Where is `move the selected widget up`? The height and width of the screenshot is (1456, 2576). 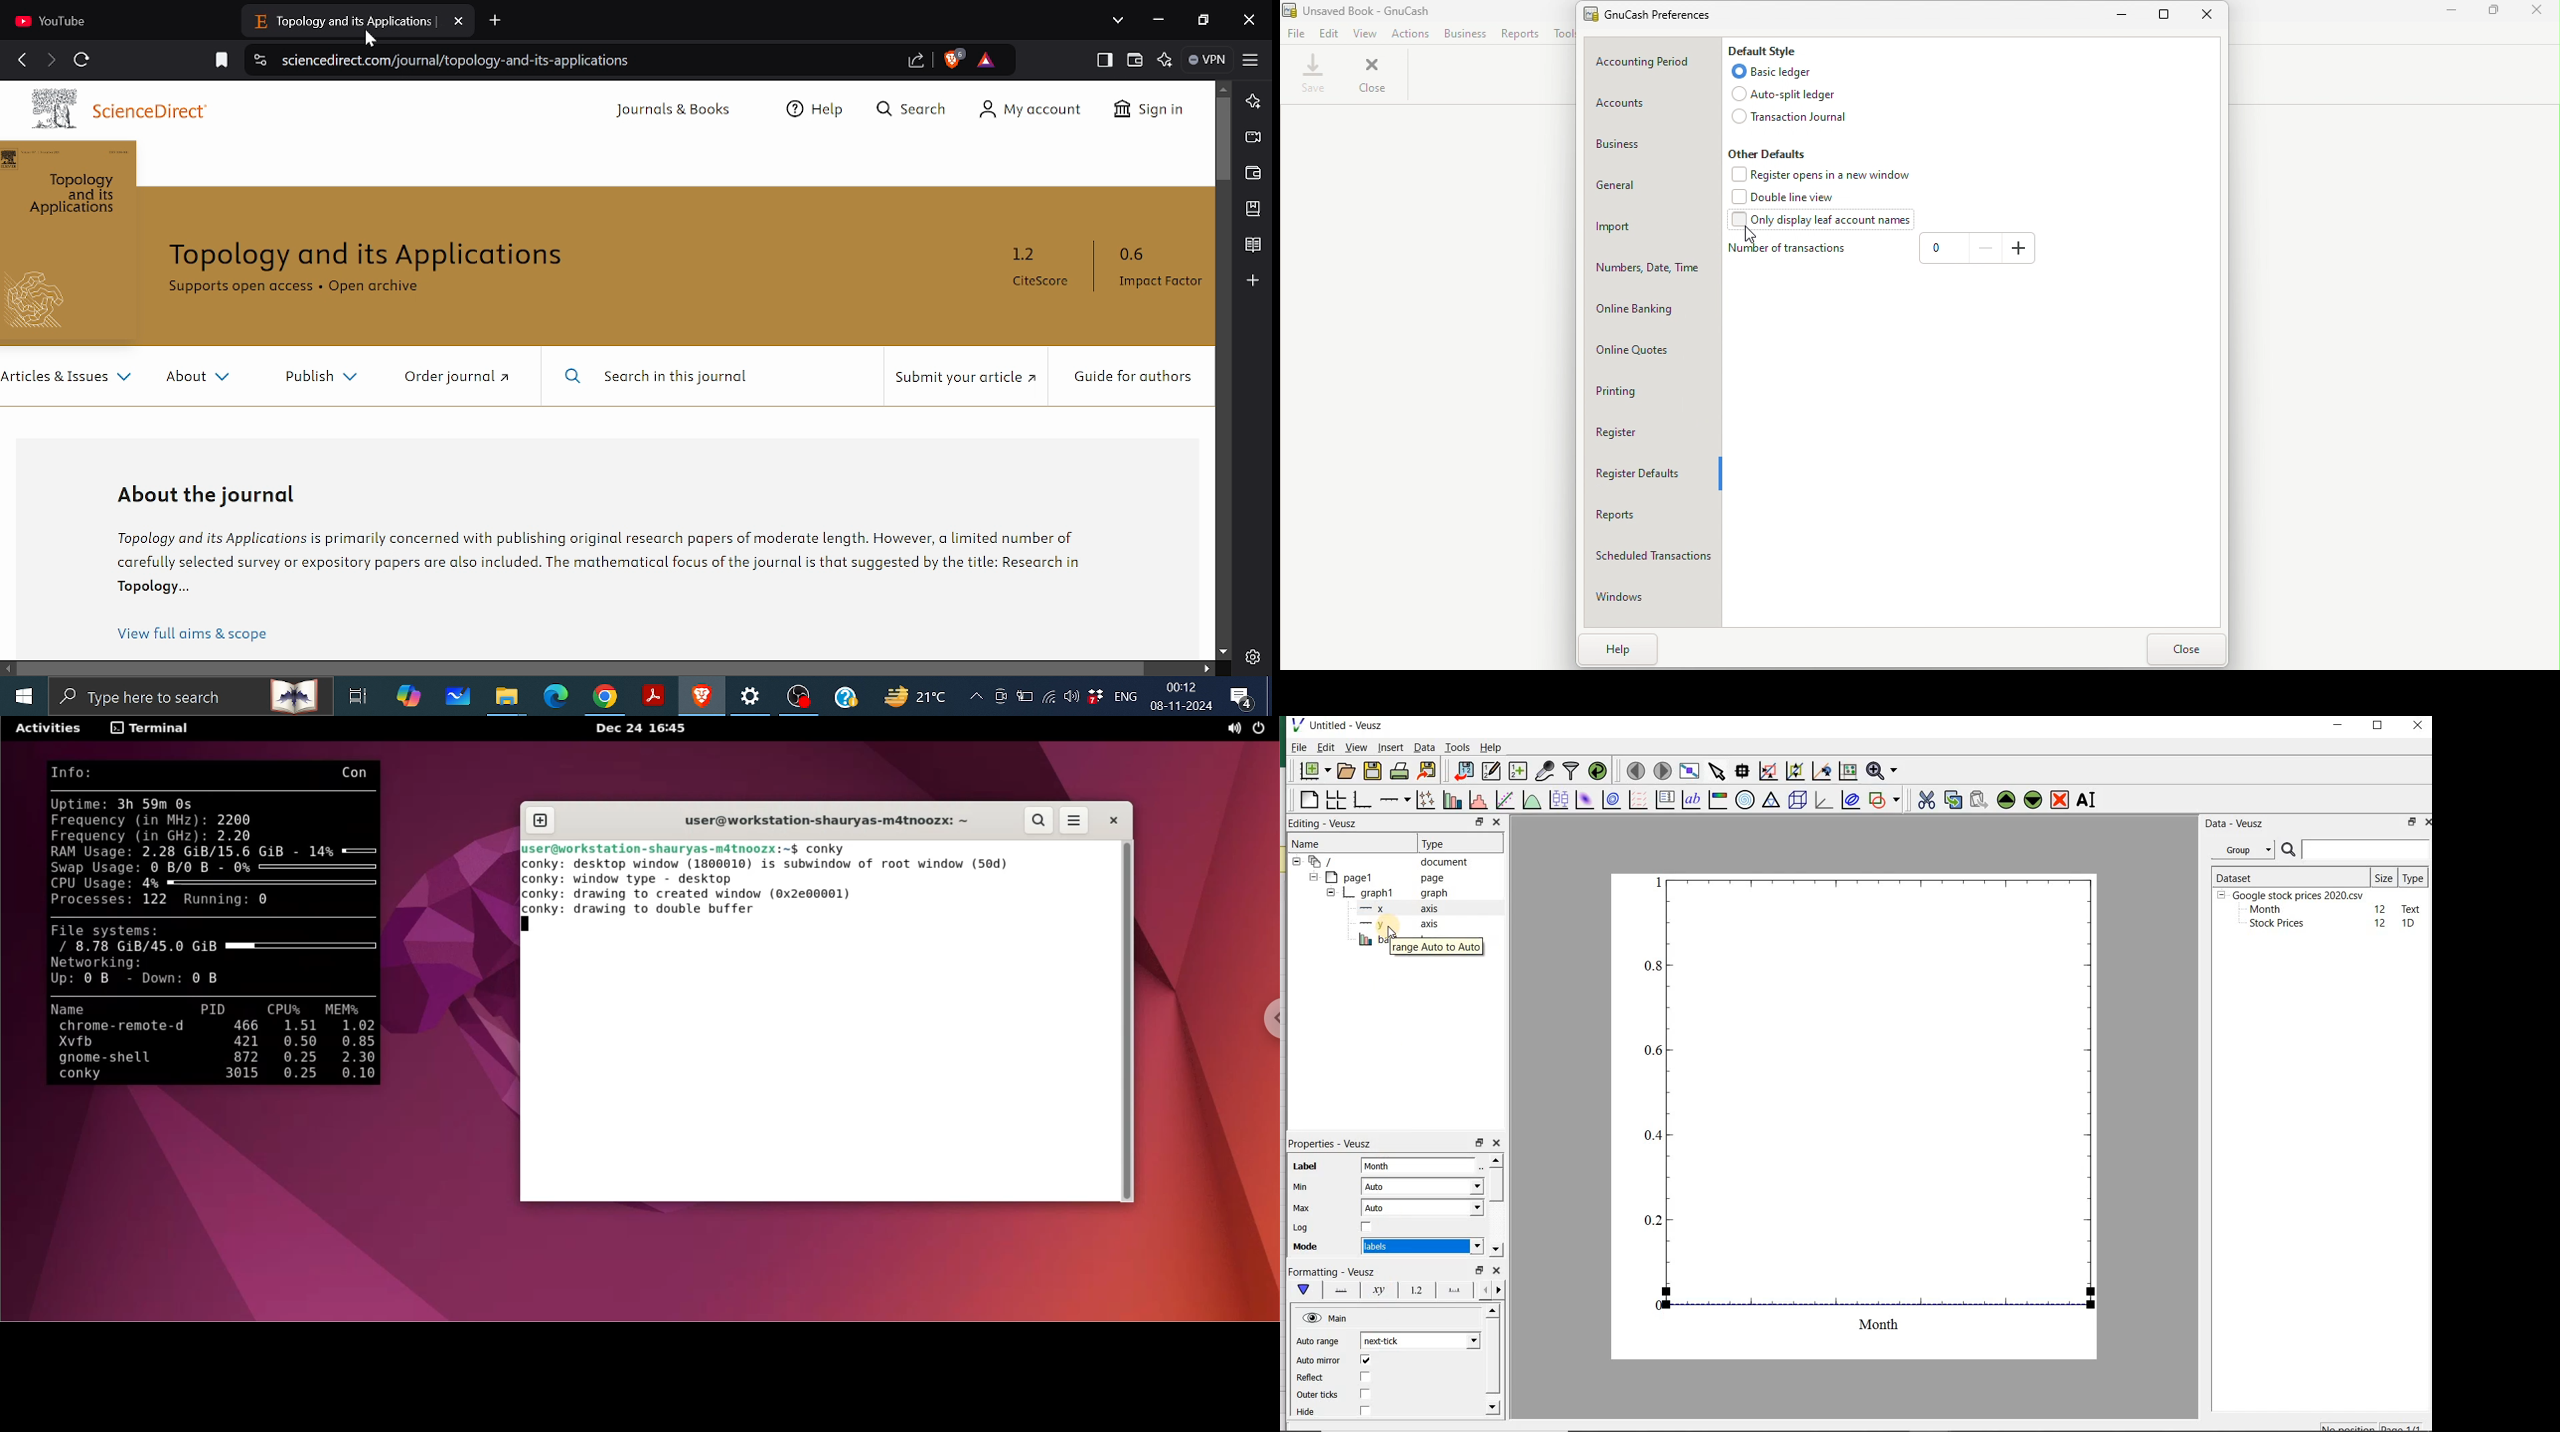
move the selected widget up is located at coordinates (2006, 800).